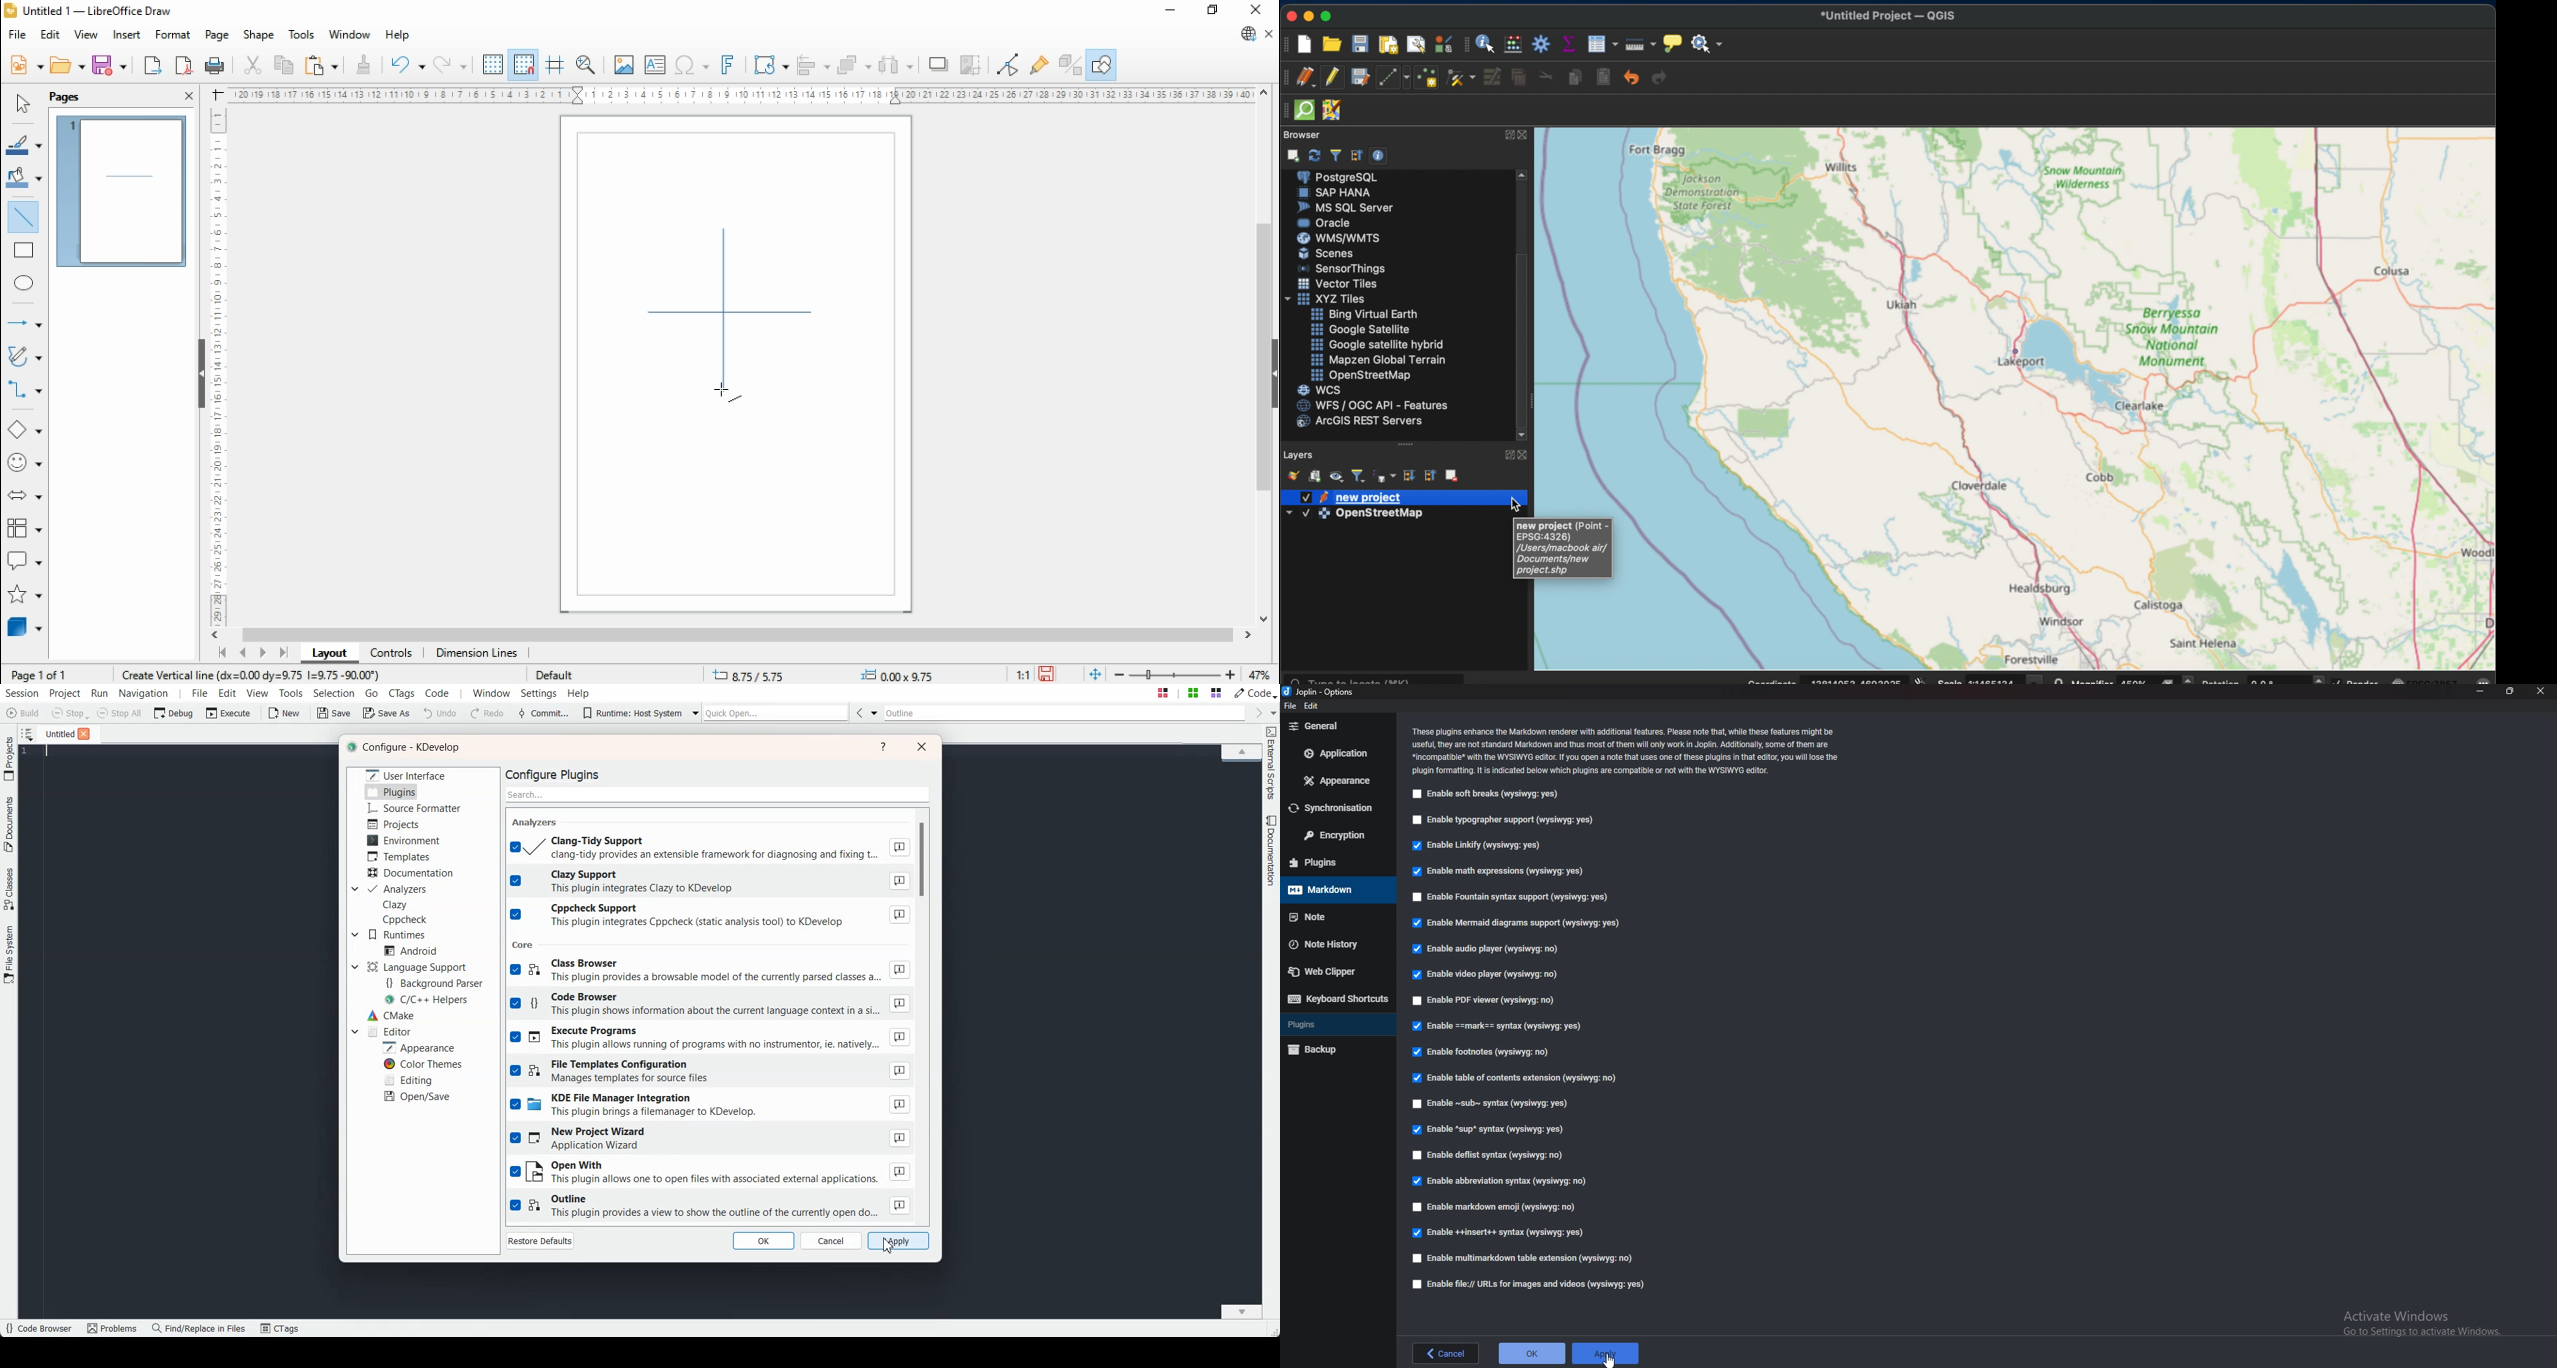 This screenshot has width=2576, height=1372. I want to click on save, so click(111, 65).